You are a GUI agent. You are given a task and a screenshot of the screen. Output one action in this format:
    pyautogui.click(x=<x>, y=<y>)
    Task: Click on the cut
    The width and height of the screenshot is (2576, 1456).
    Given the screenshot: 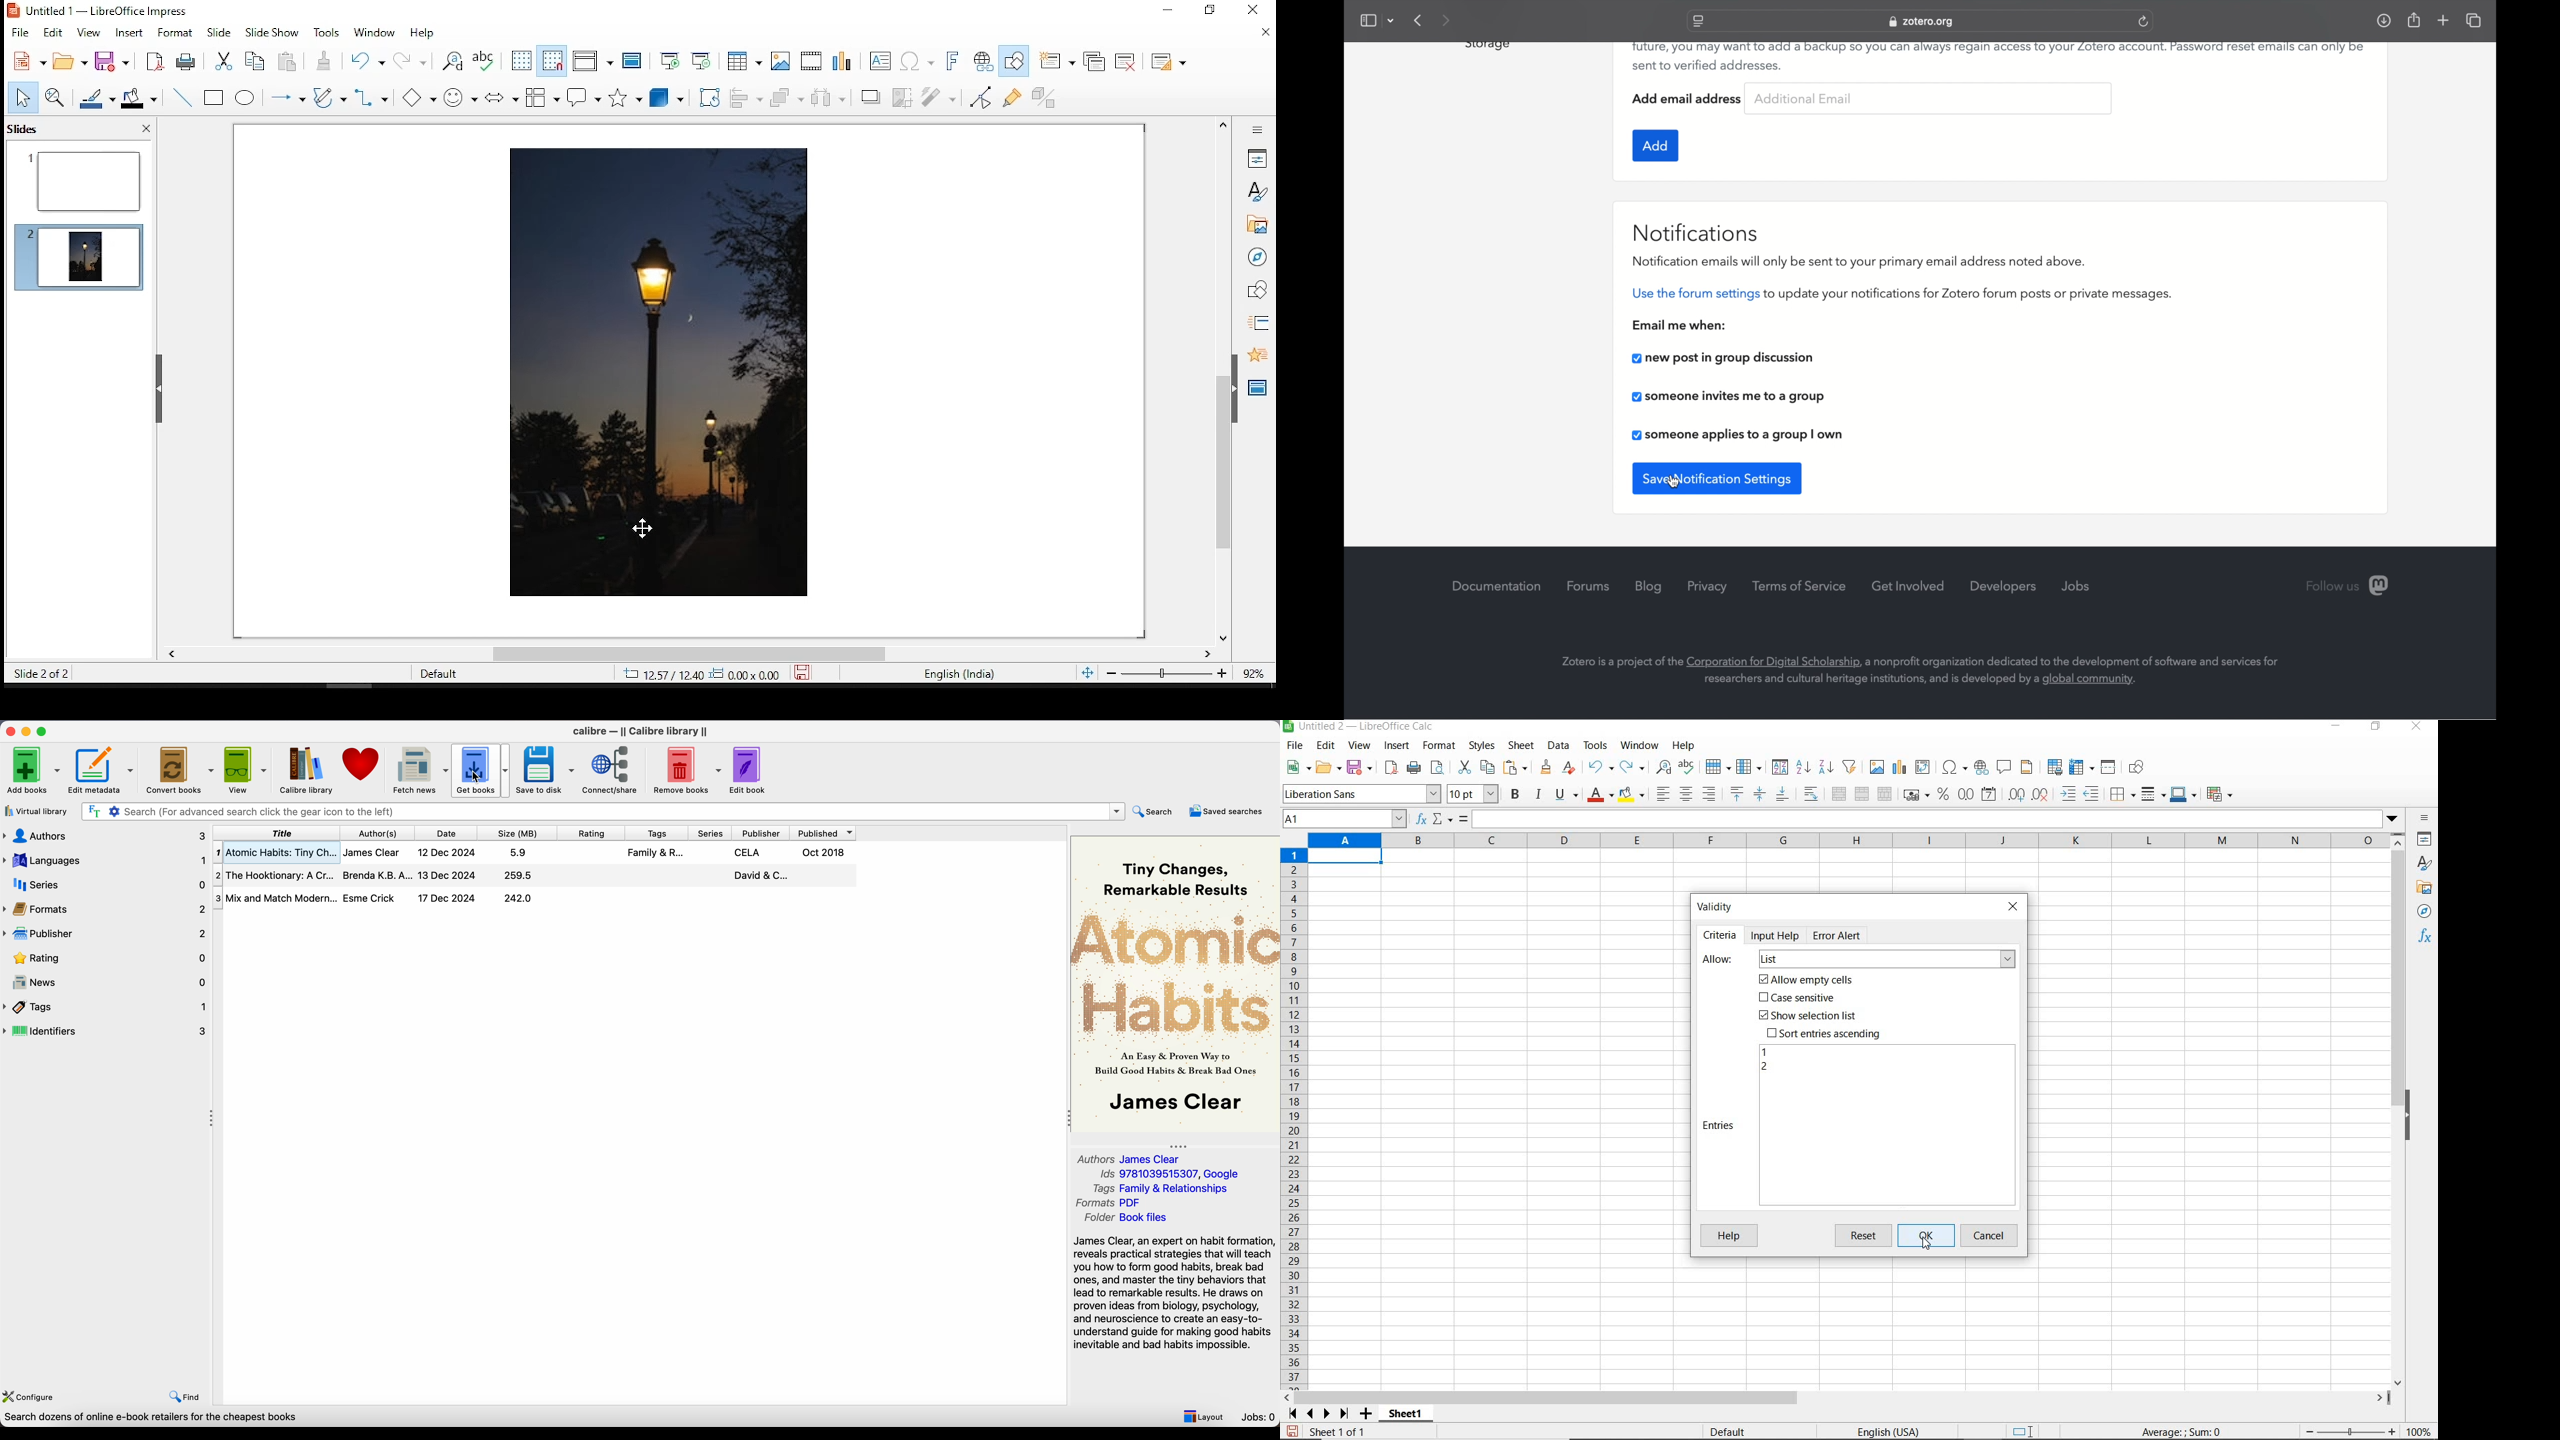 What is the action you would take?
    pyautogui.click(x=1464, y=768)
    